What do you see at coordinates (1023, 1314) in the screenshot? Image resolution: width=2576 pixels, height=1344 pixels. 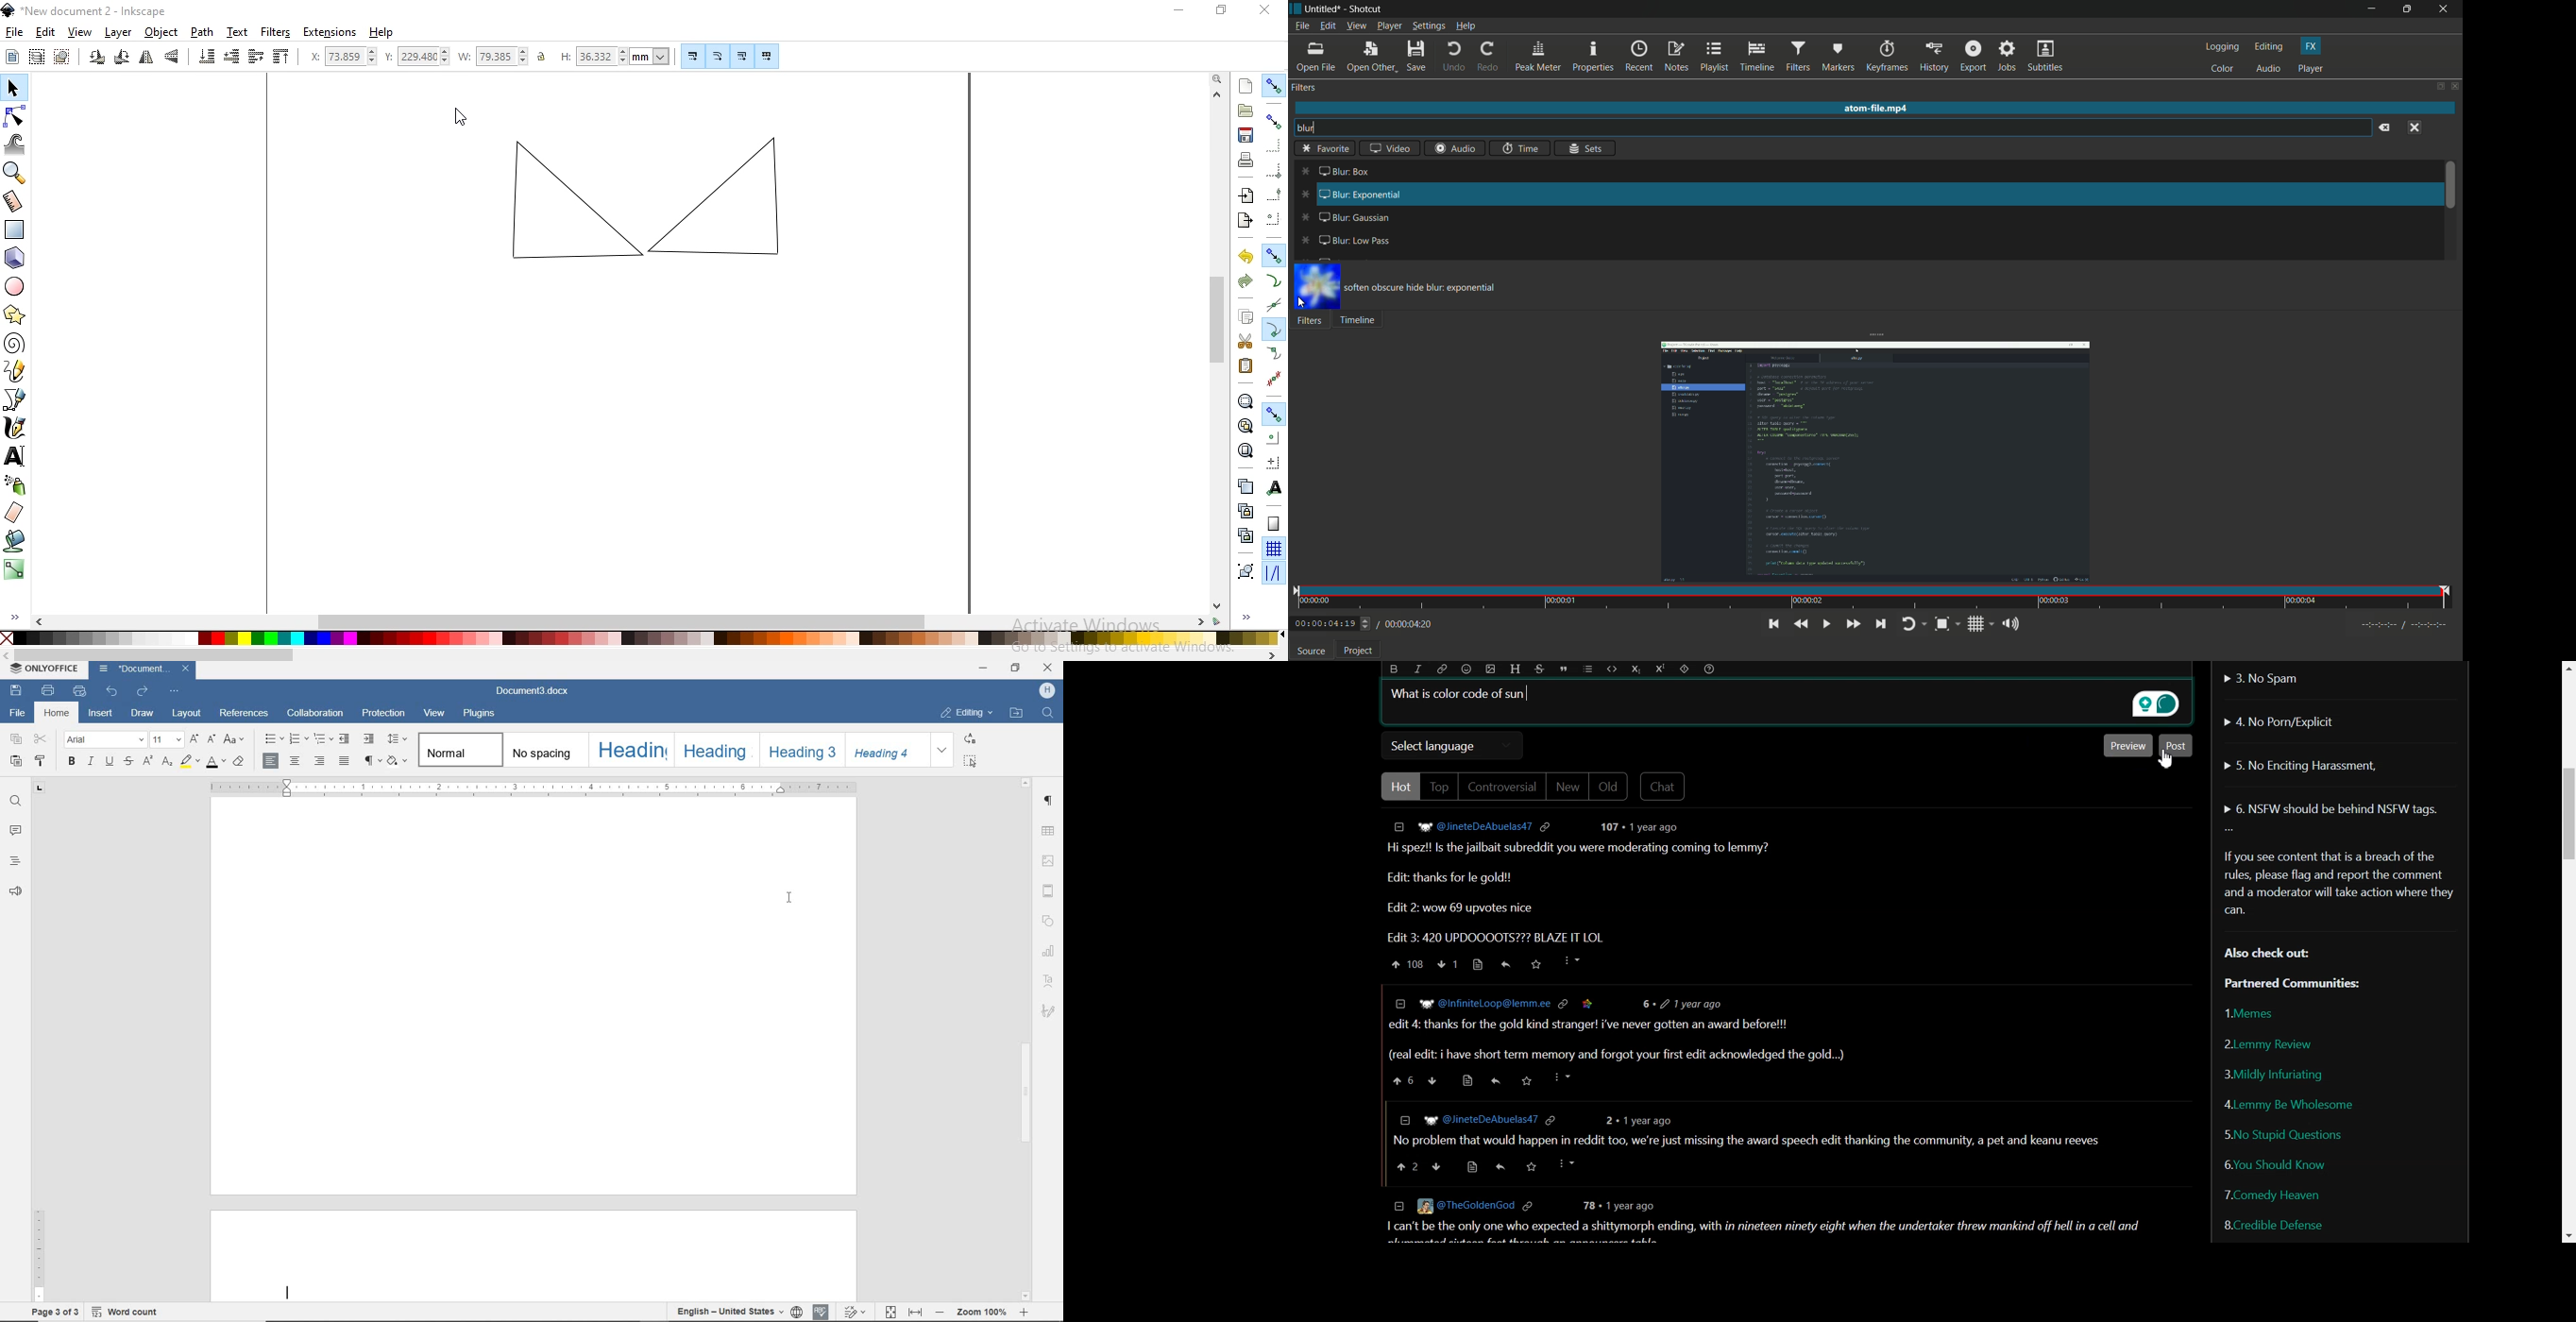 I see `Zoom In` at bounding box center [1023, 1314].